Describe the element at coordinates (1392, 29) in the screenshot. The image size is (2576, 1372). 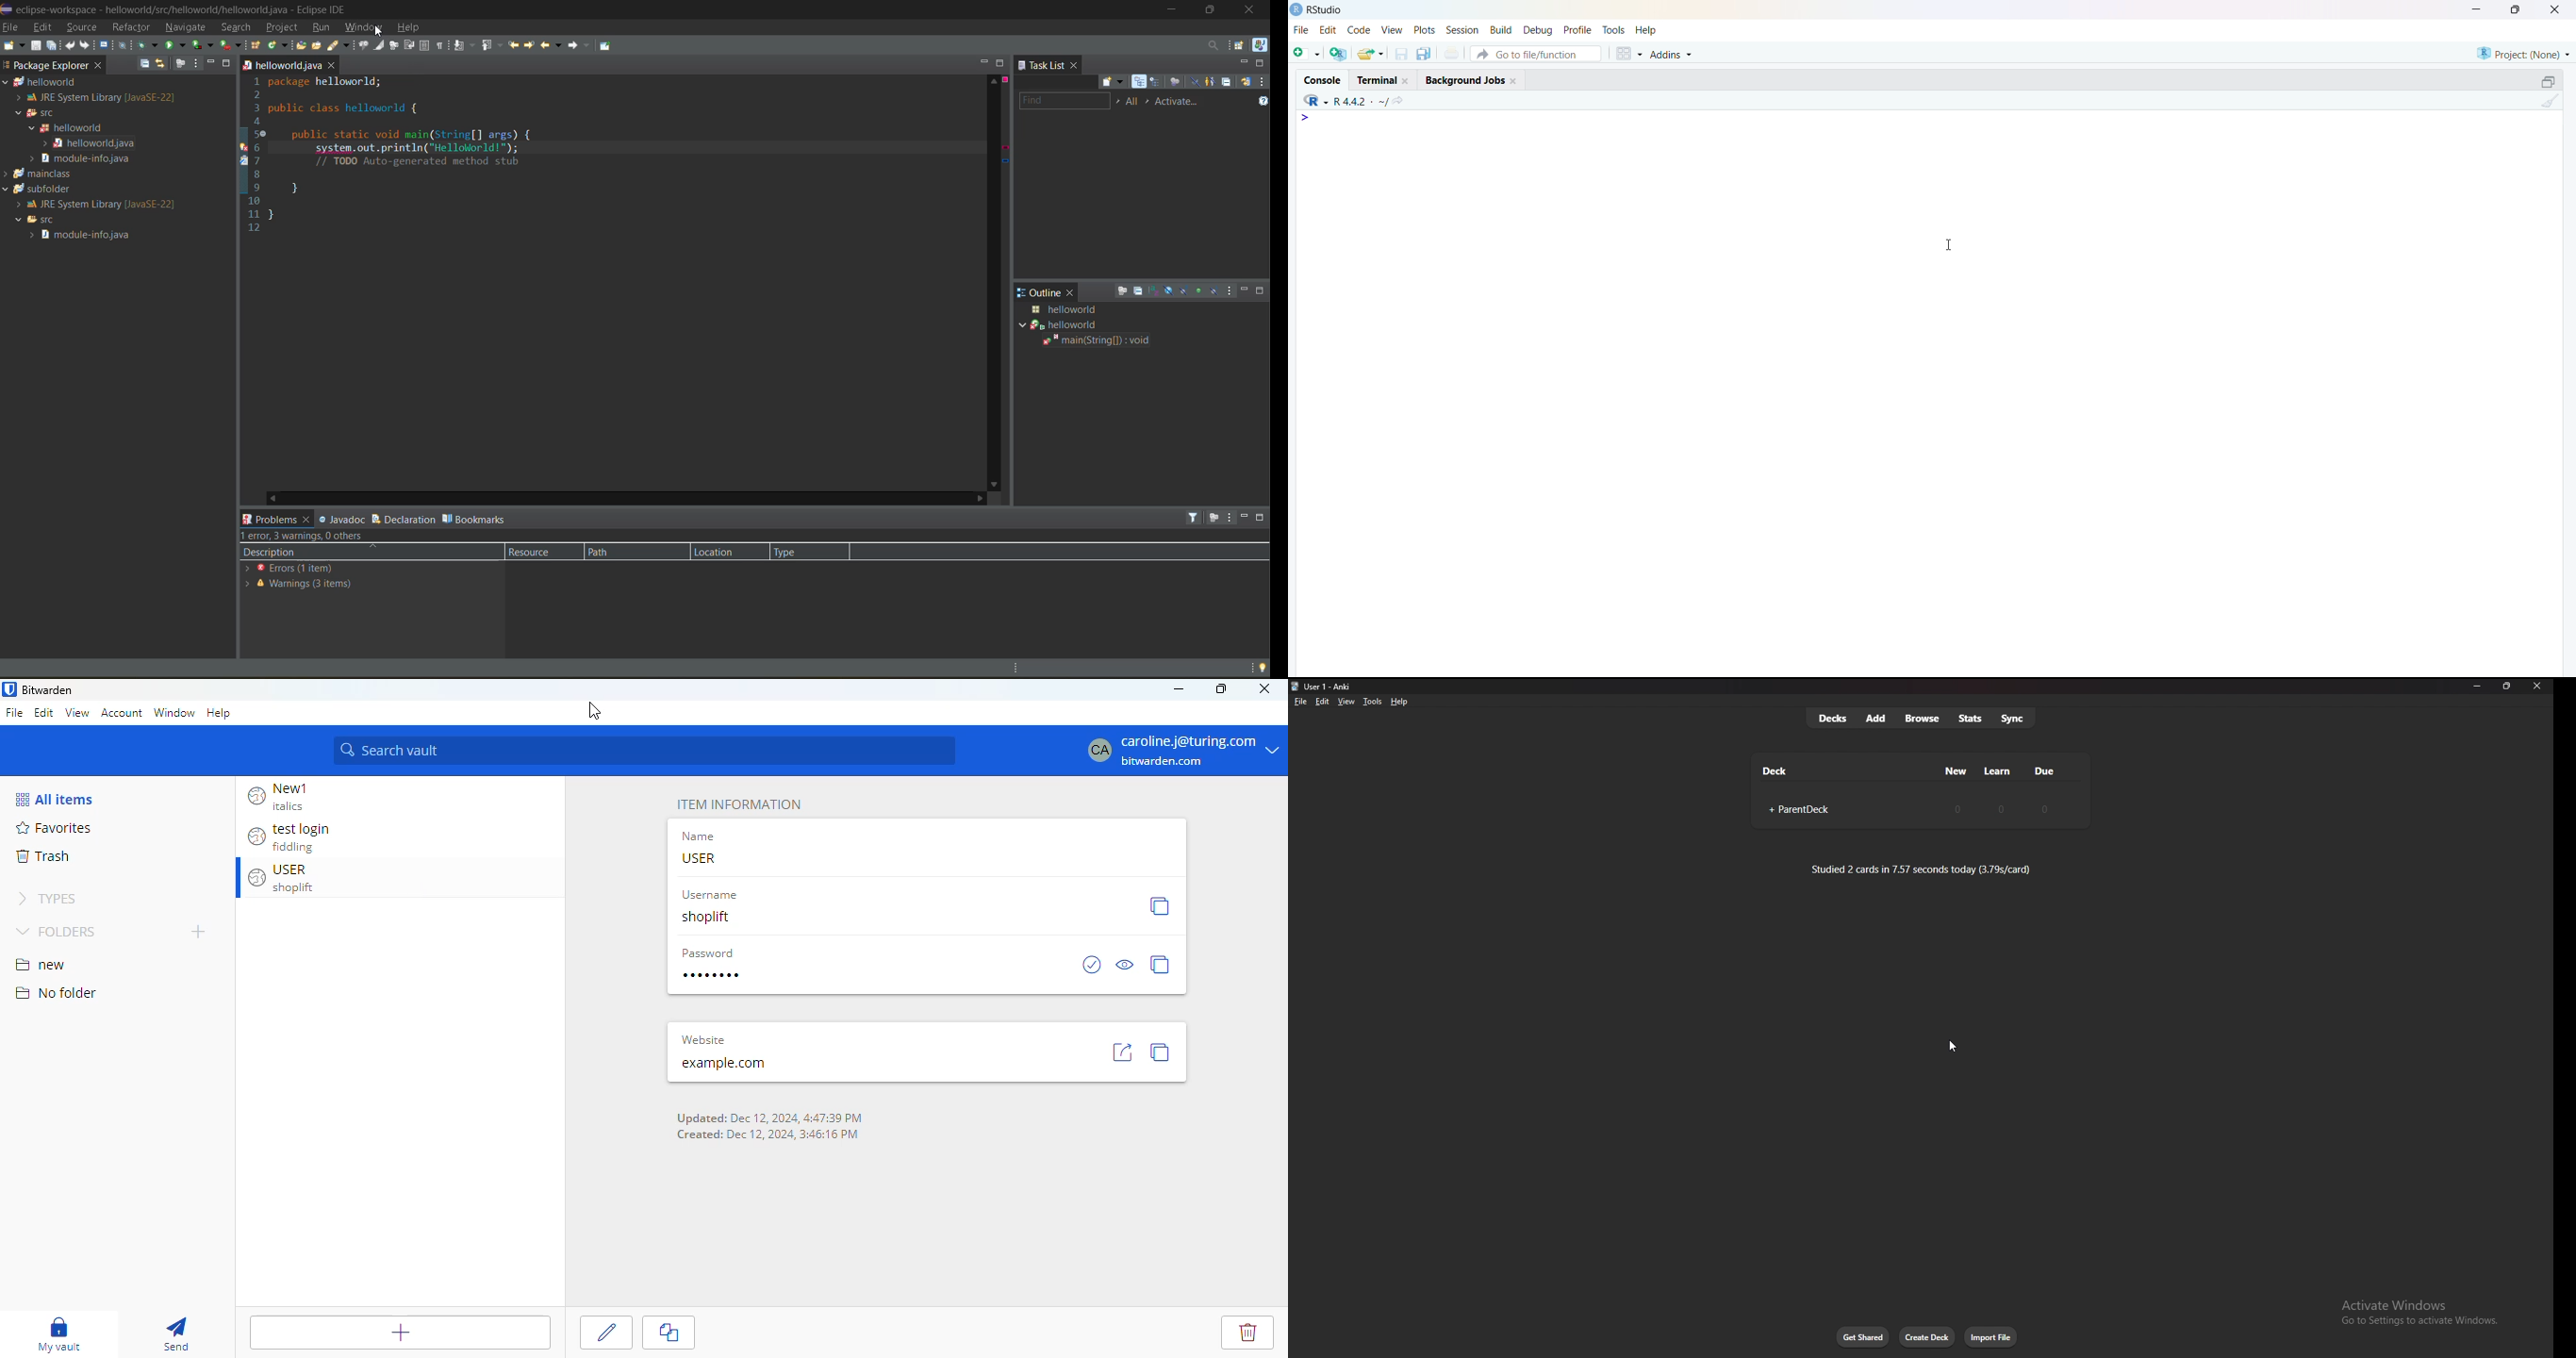
I see `view` at that location.